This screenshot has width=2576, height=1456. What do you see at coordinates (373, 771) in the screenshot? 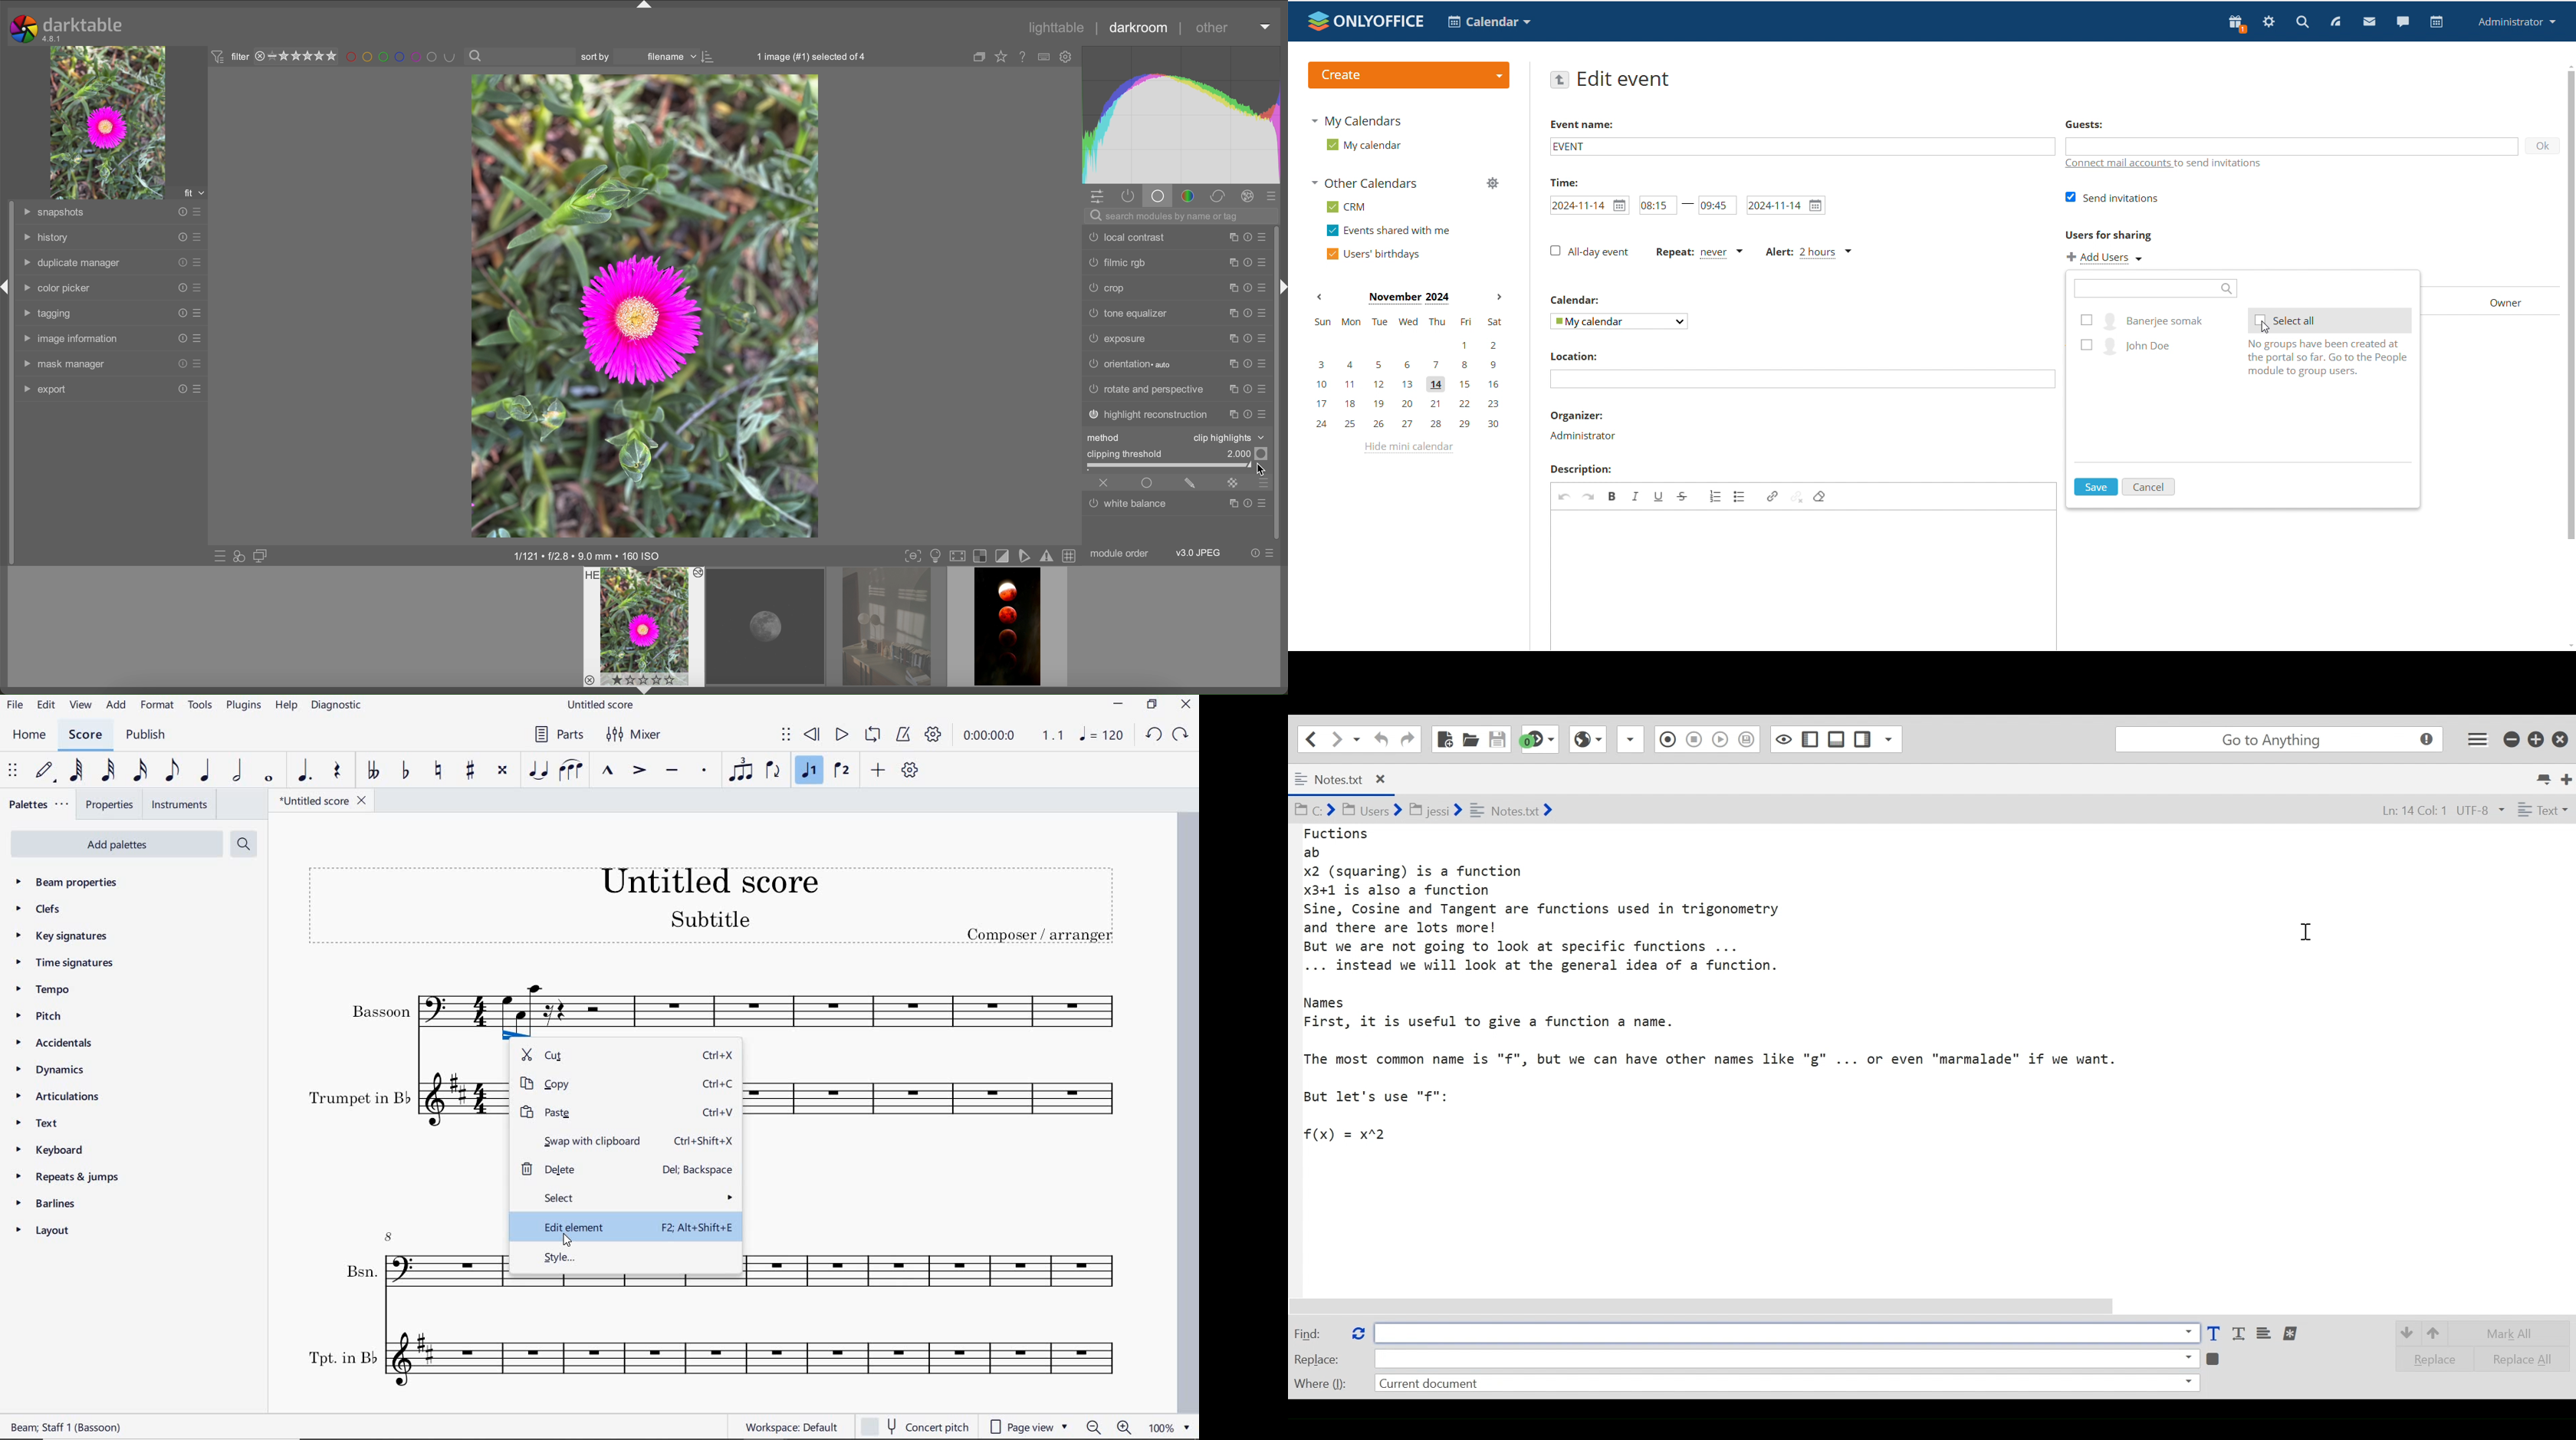
I see `toggle double-flat` at bounding box center [373, 771].